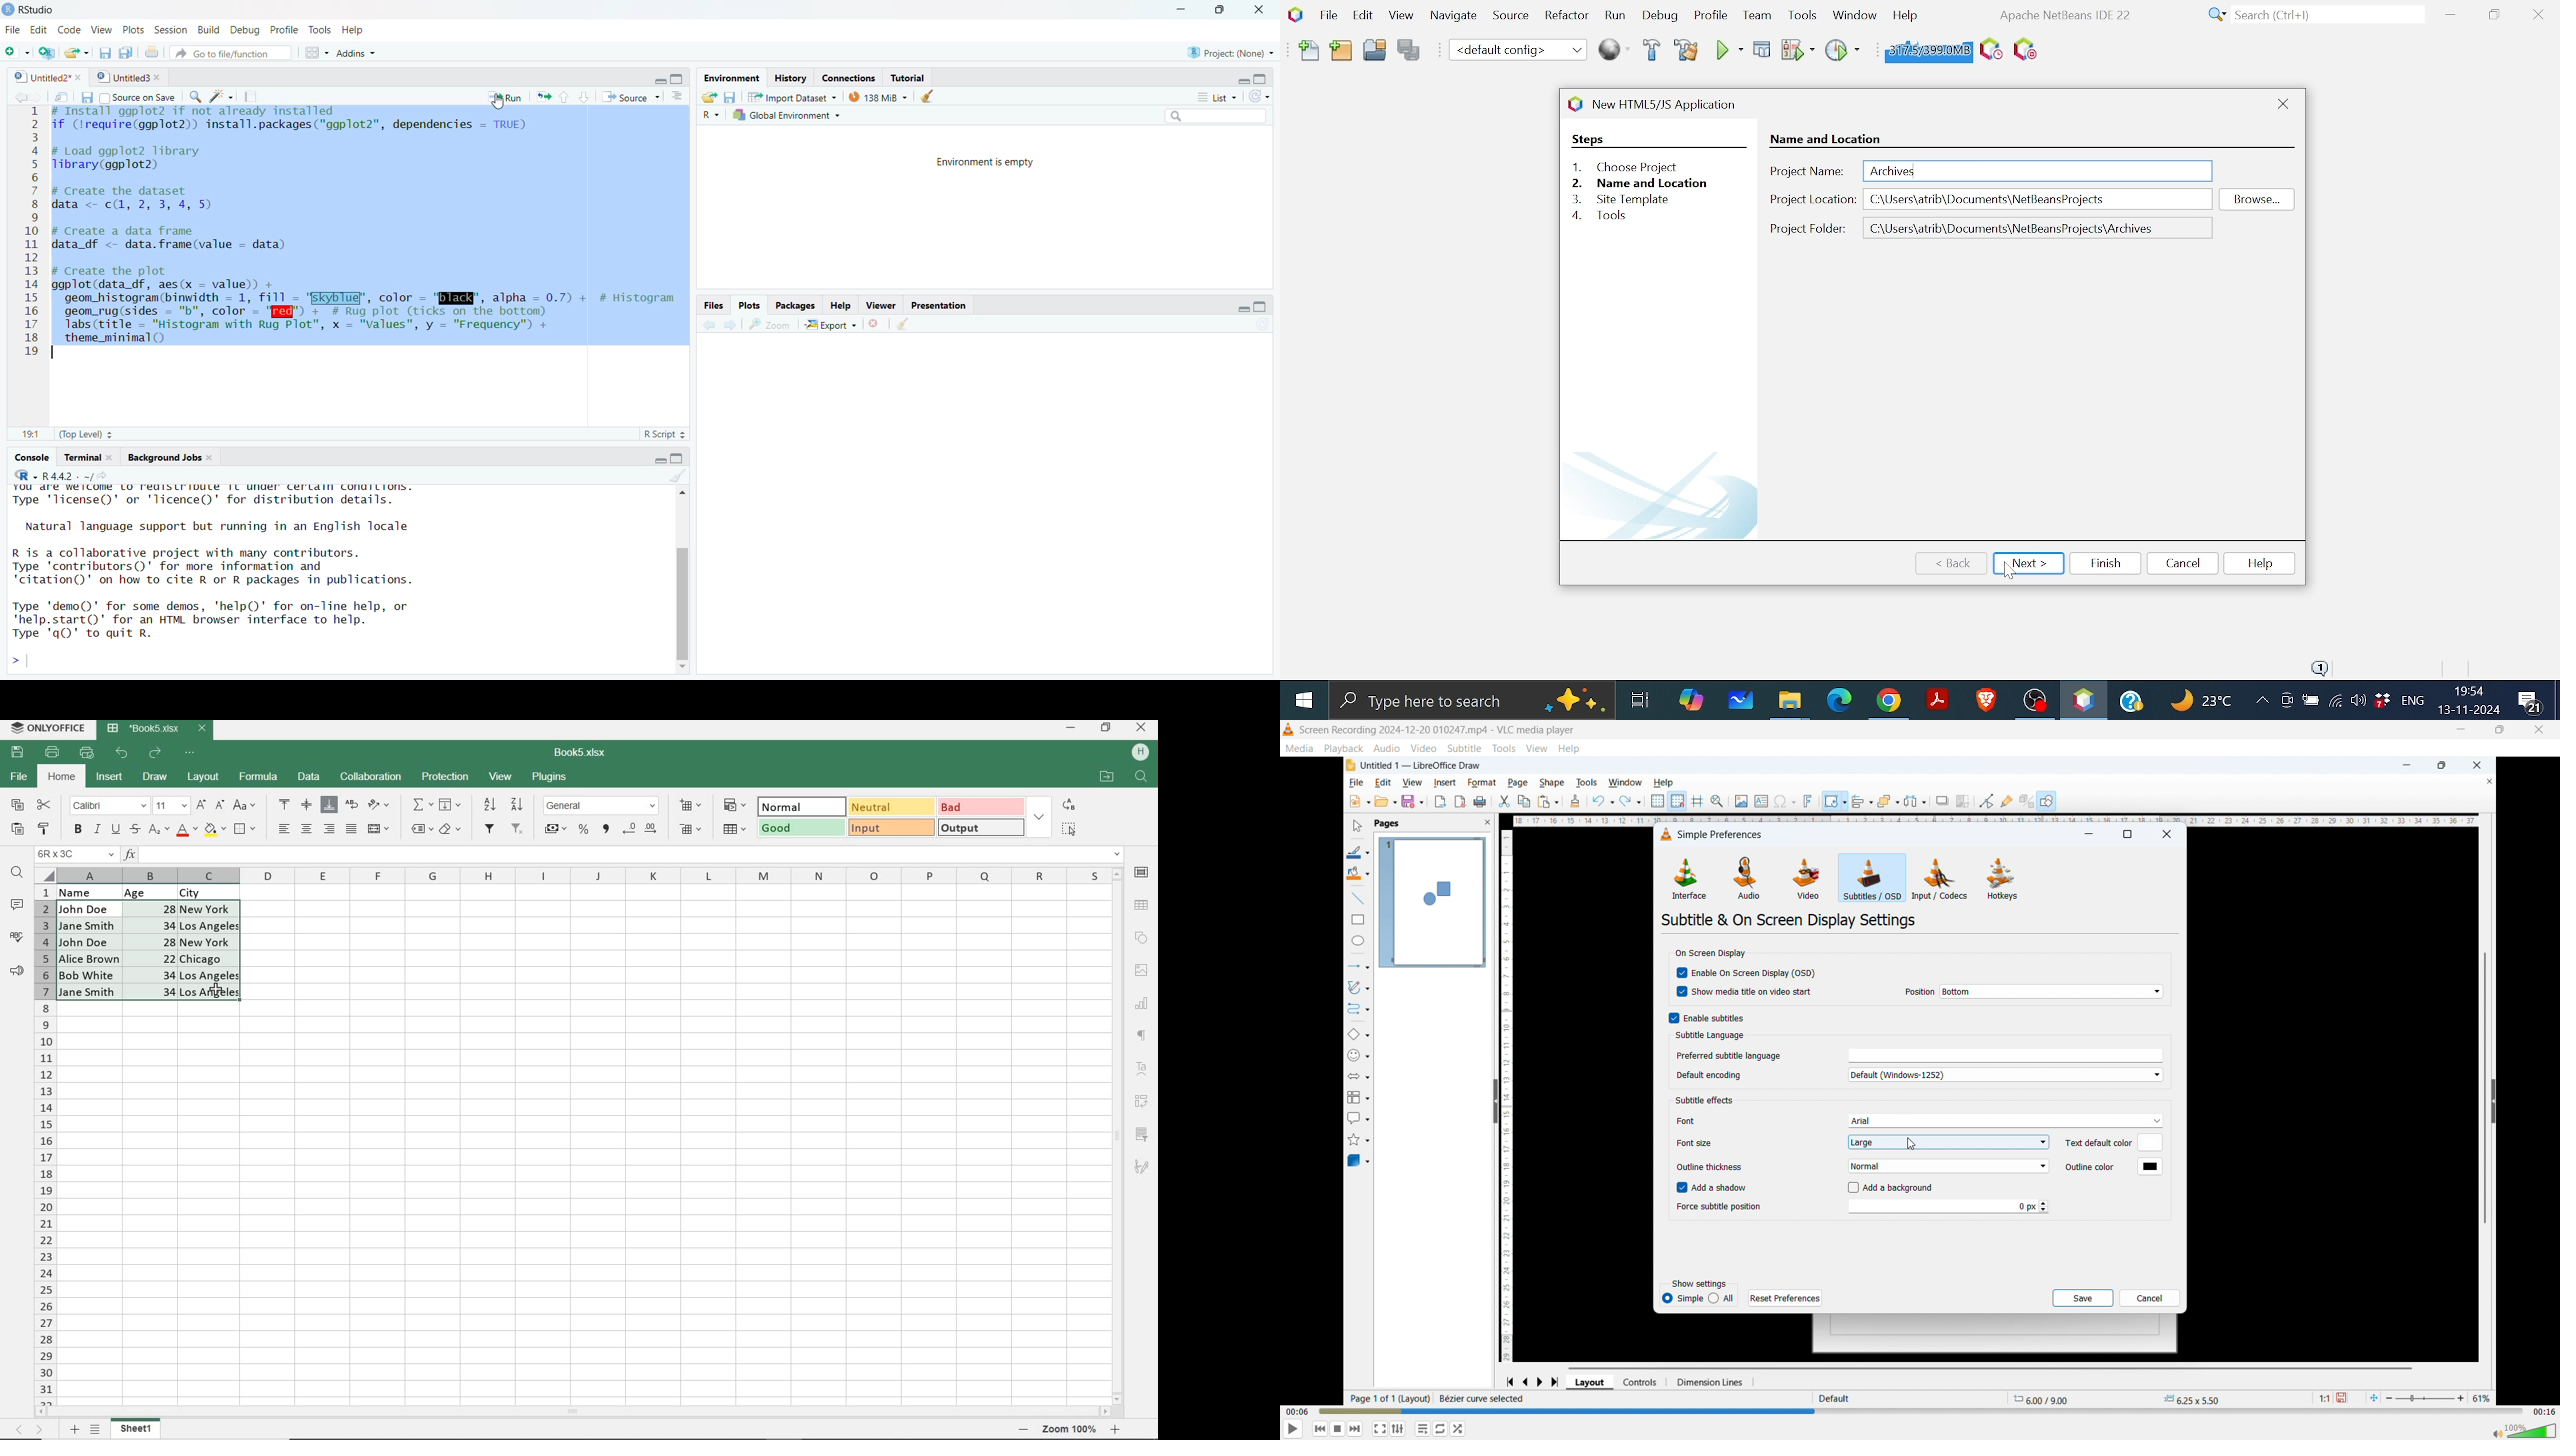 Image resolution: width=2576 pixels, height=1456 pixels. Describe the element at coordinates (733, 95) in the screenshot. I see `Save` at that location.